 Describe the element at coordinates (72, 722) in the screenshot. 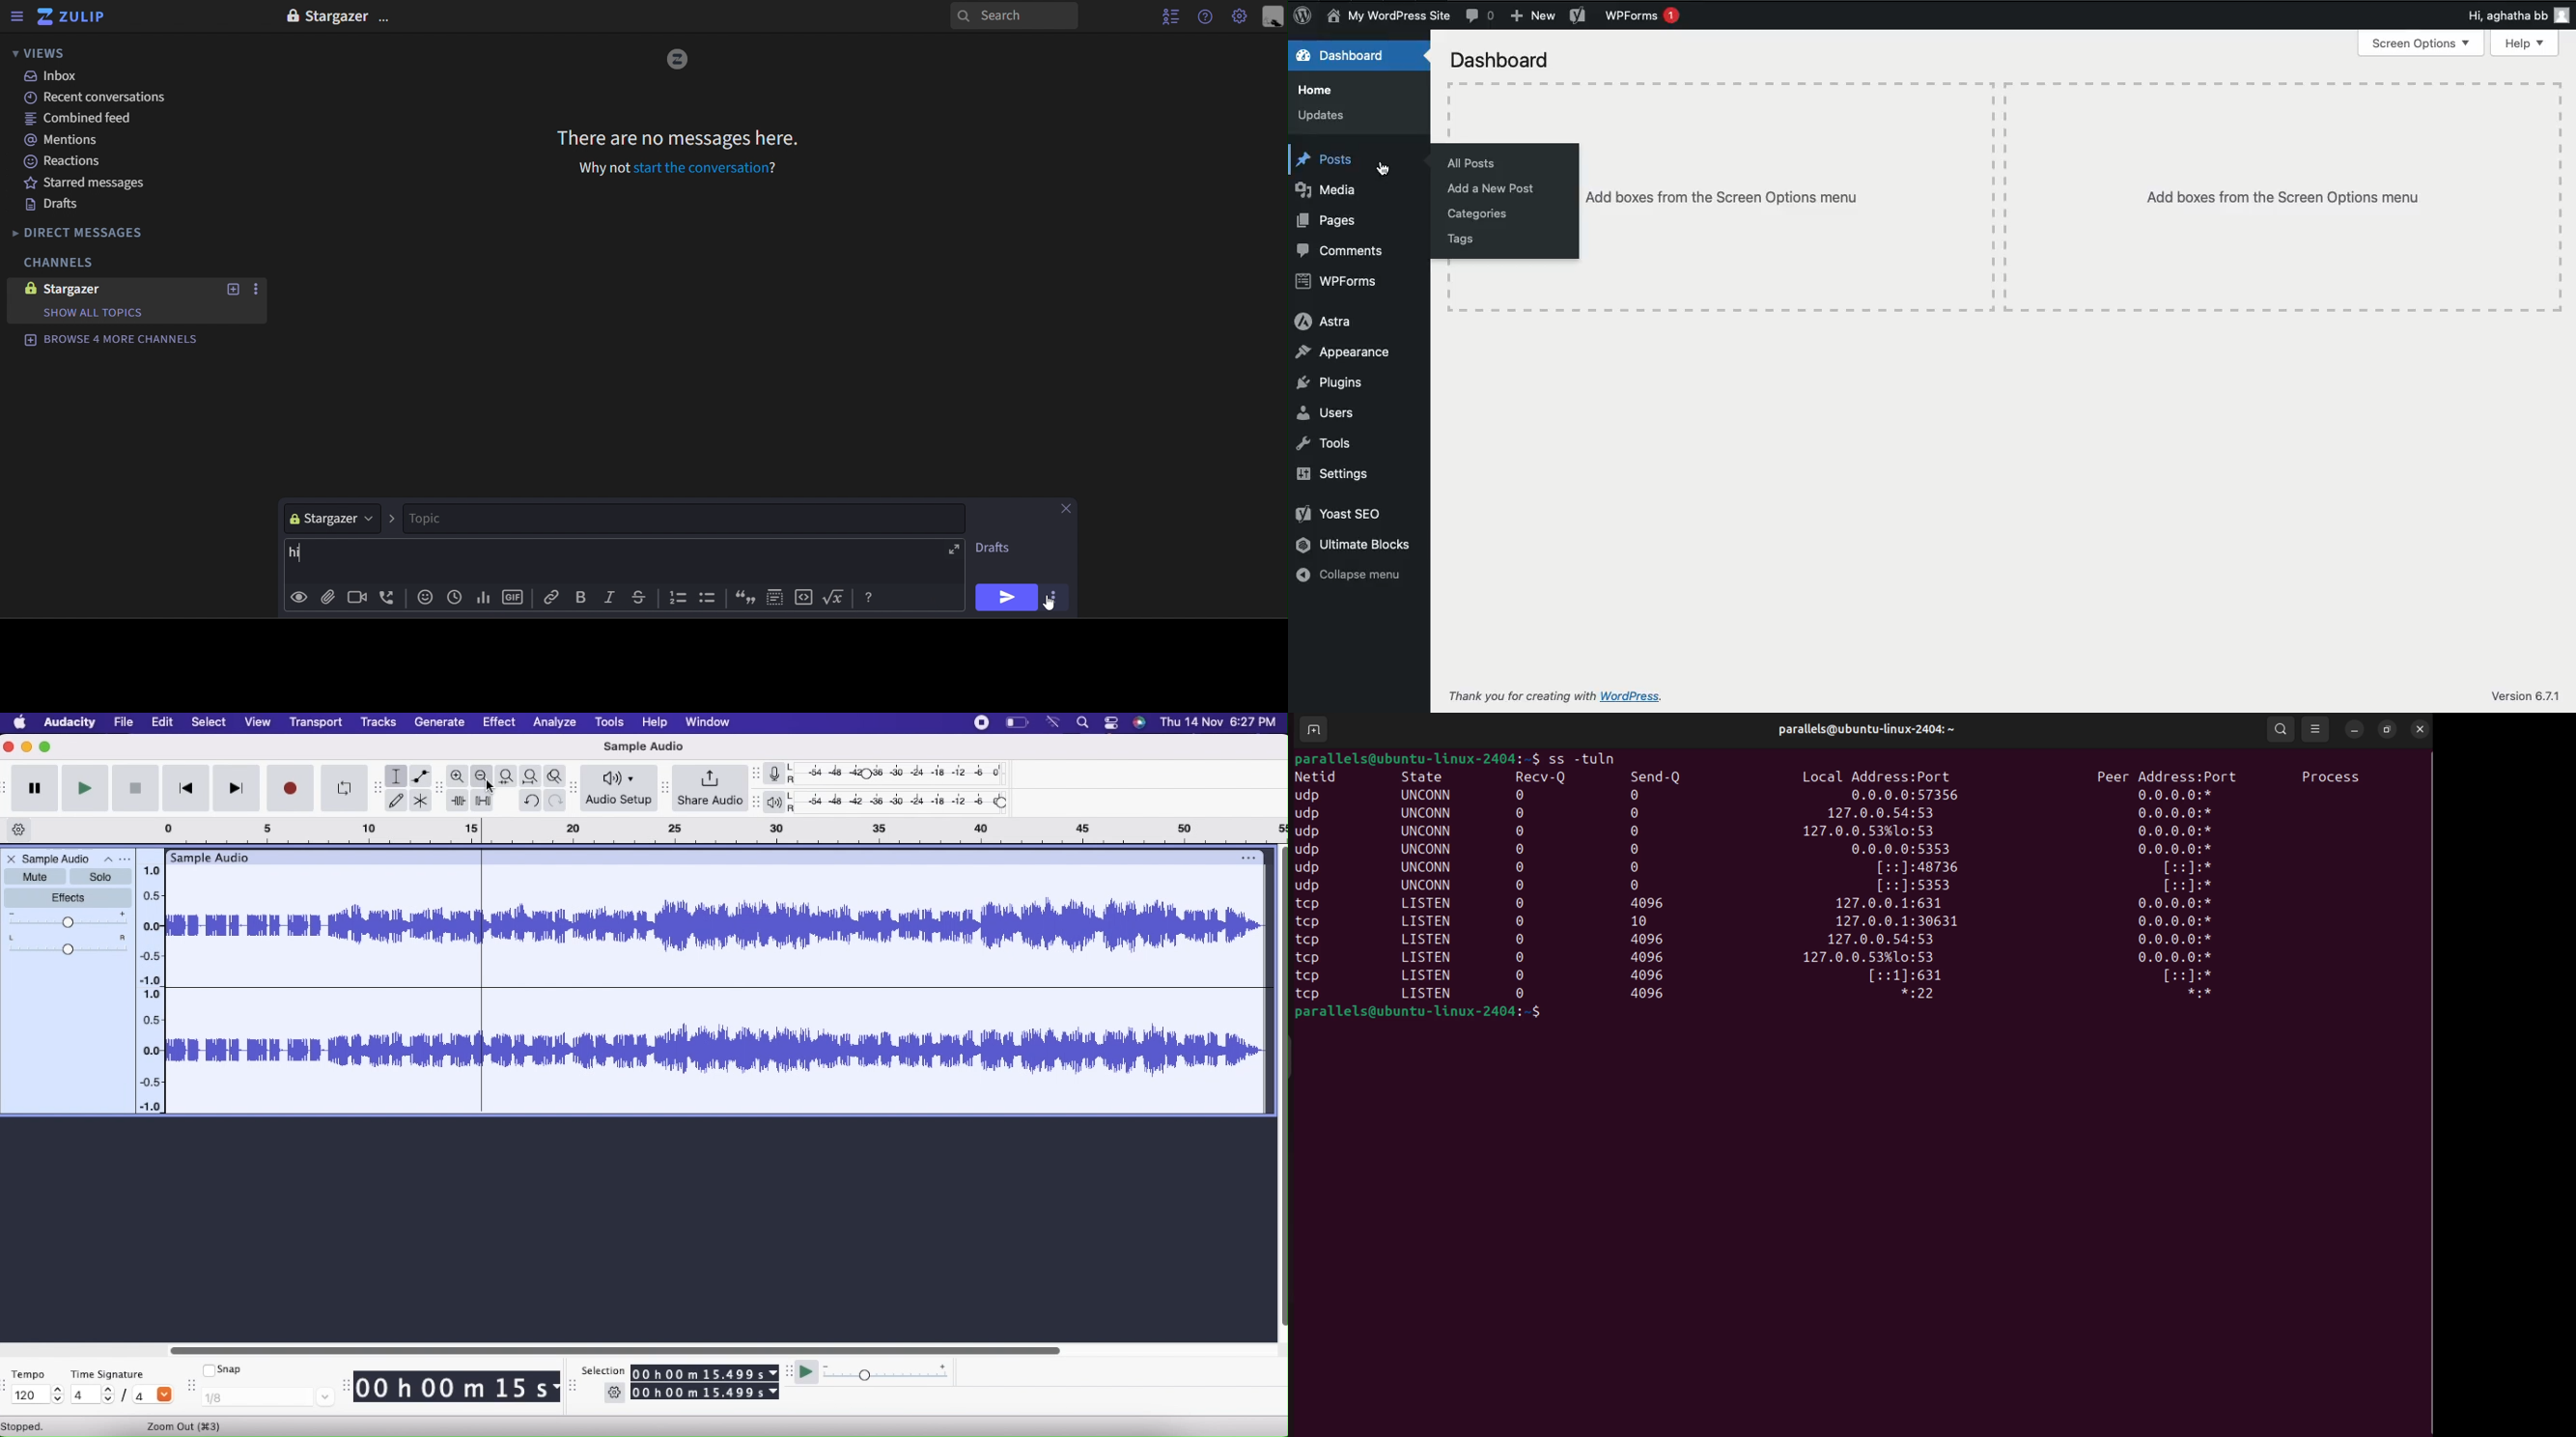

I see `Audacity` at that location.